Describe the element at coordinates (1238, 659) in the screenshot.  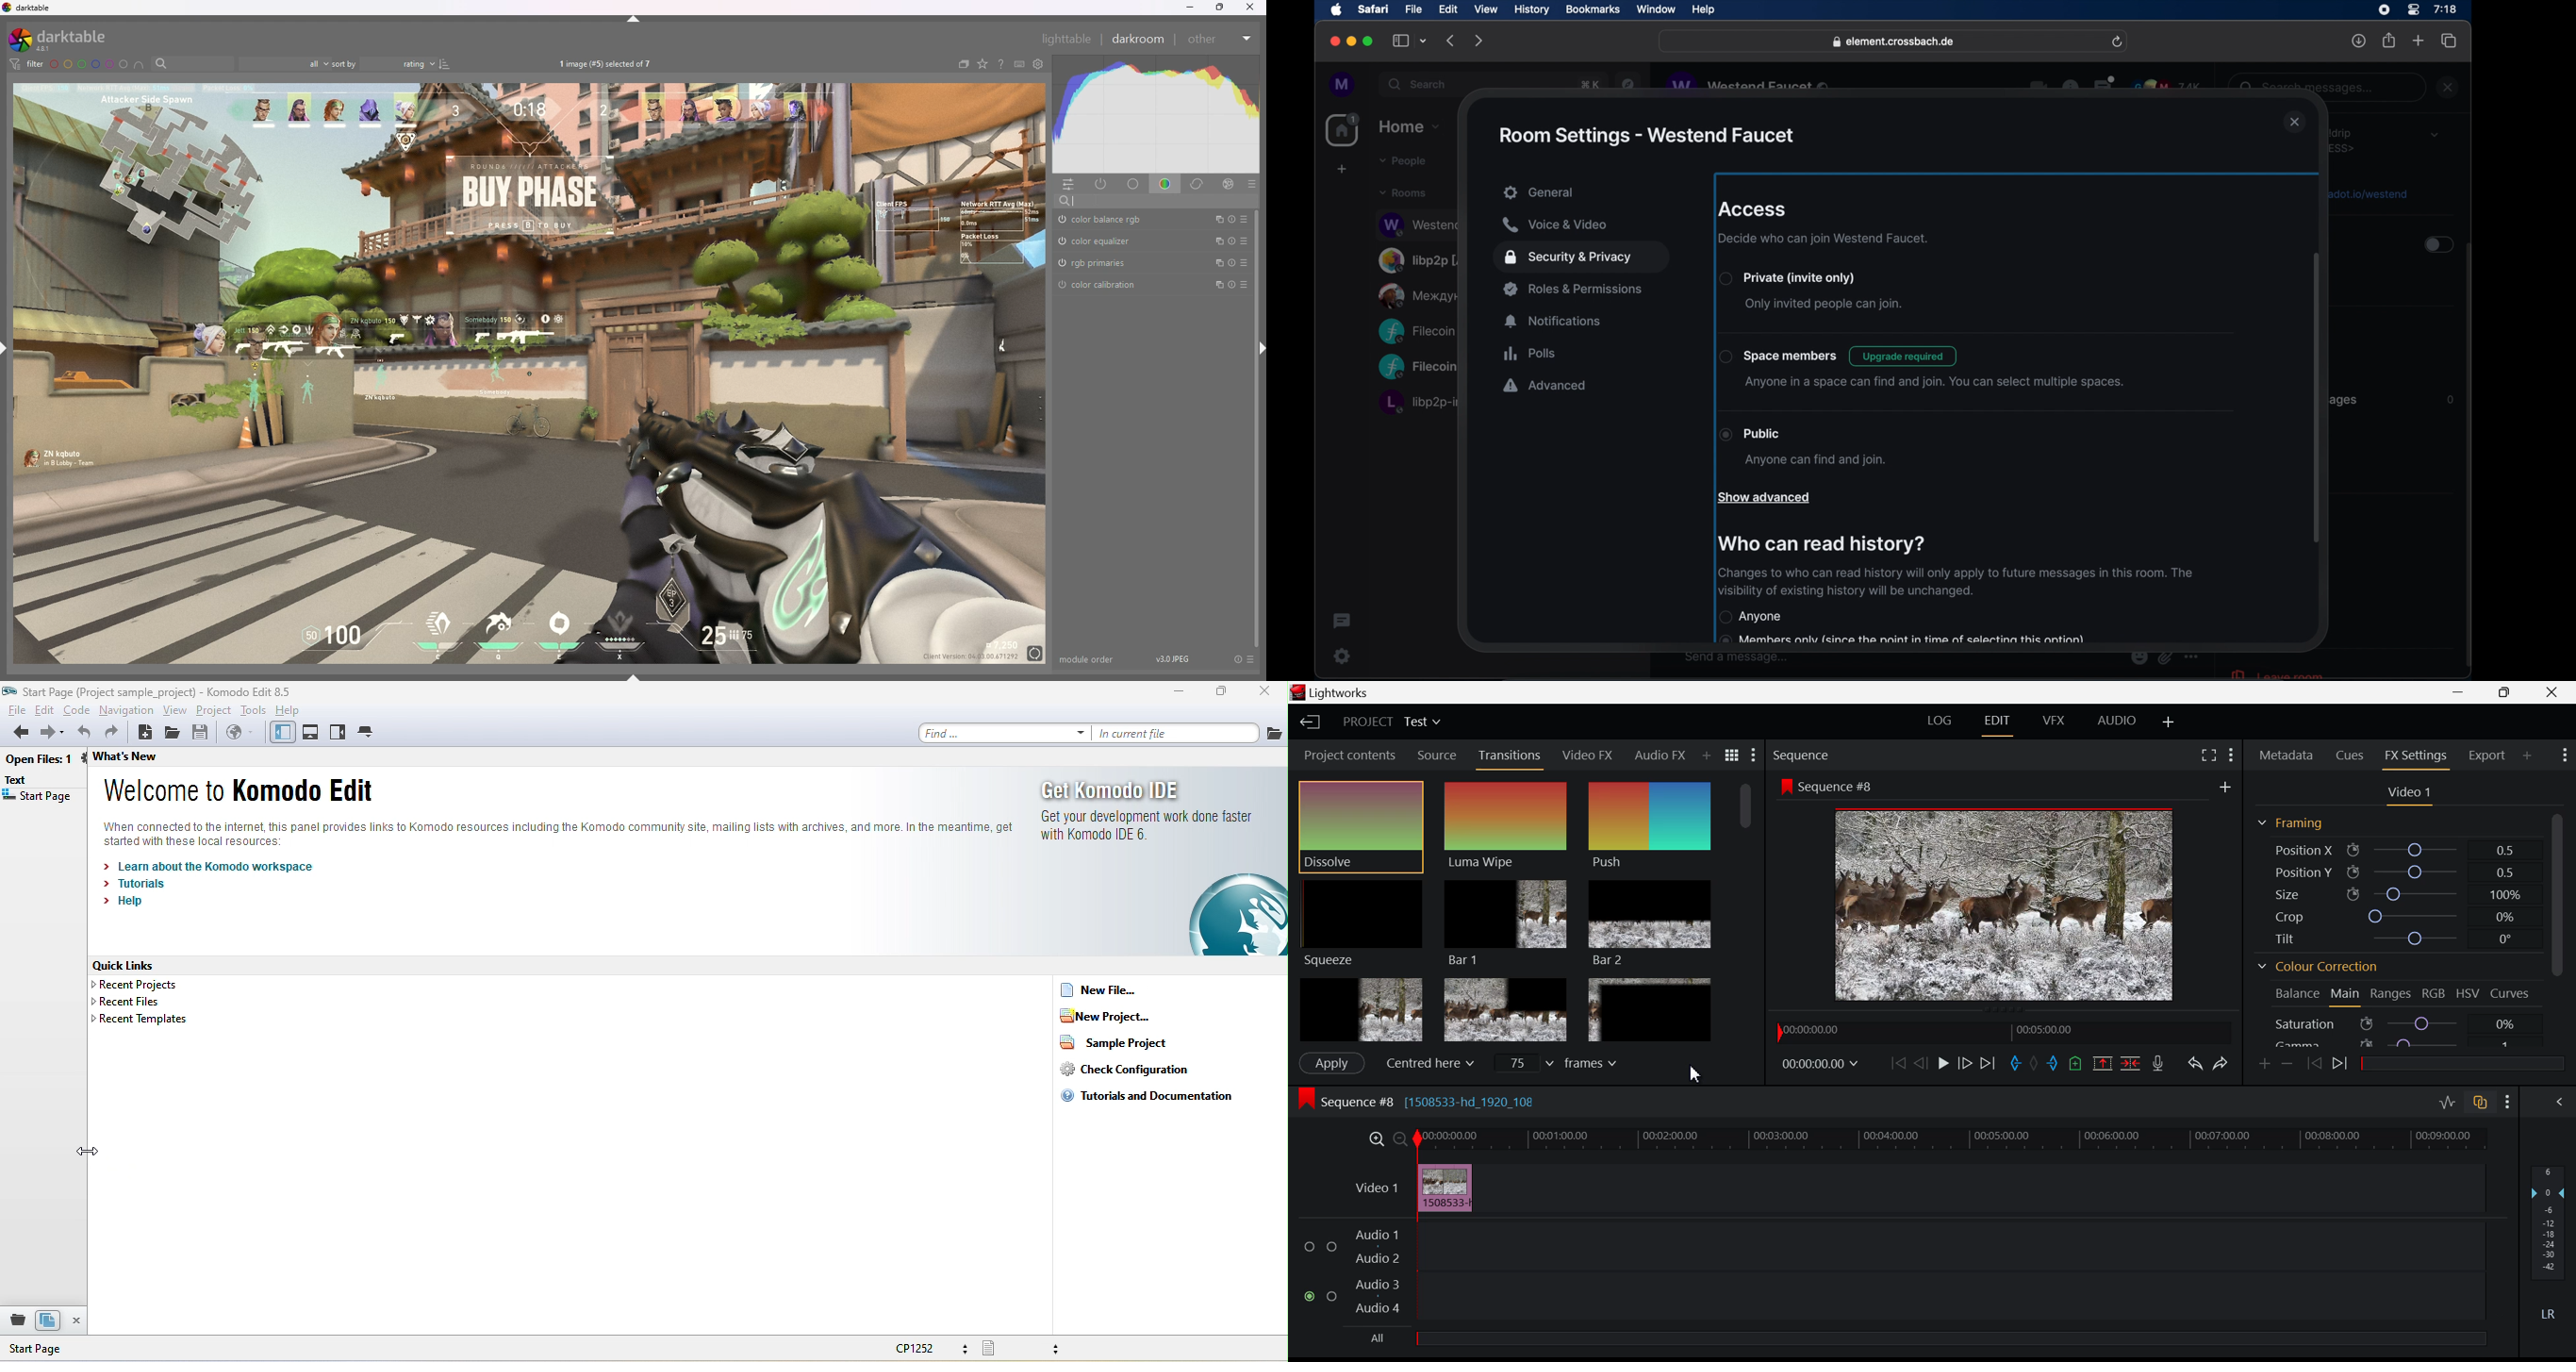
I see `reset` at that location.